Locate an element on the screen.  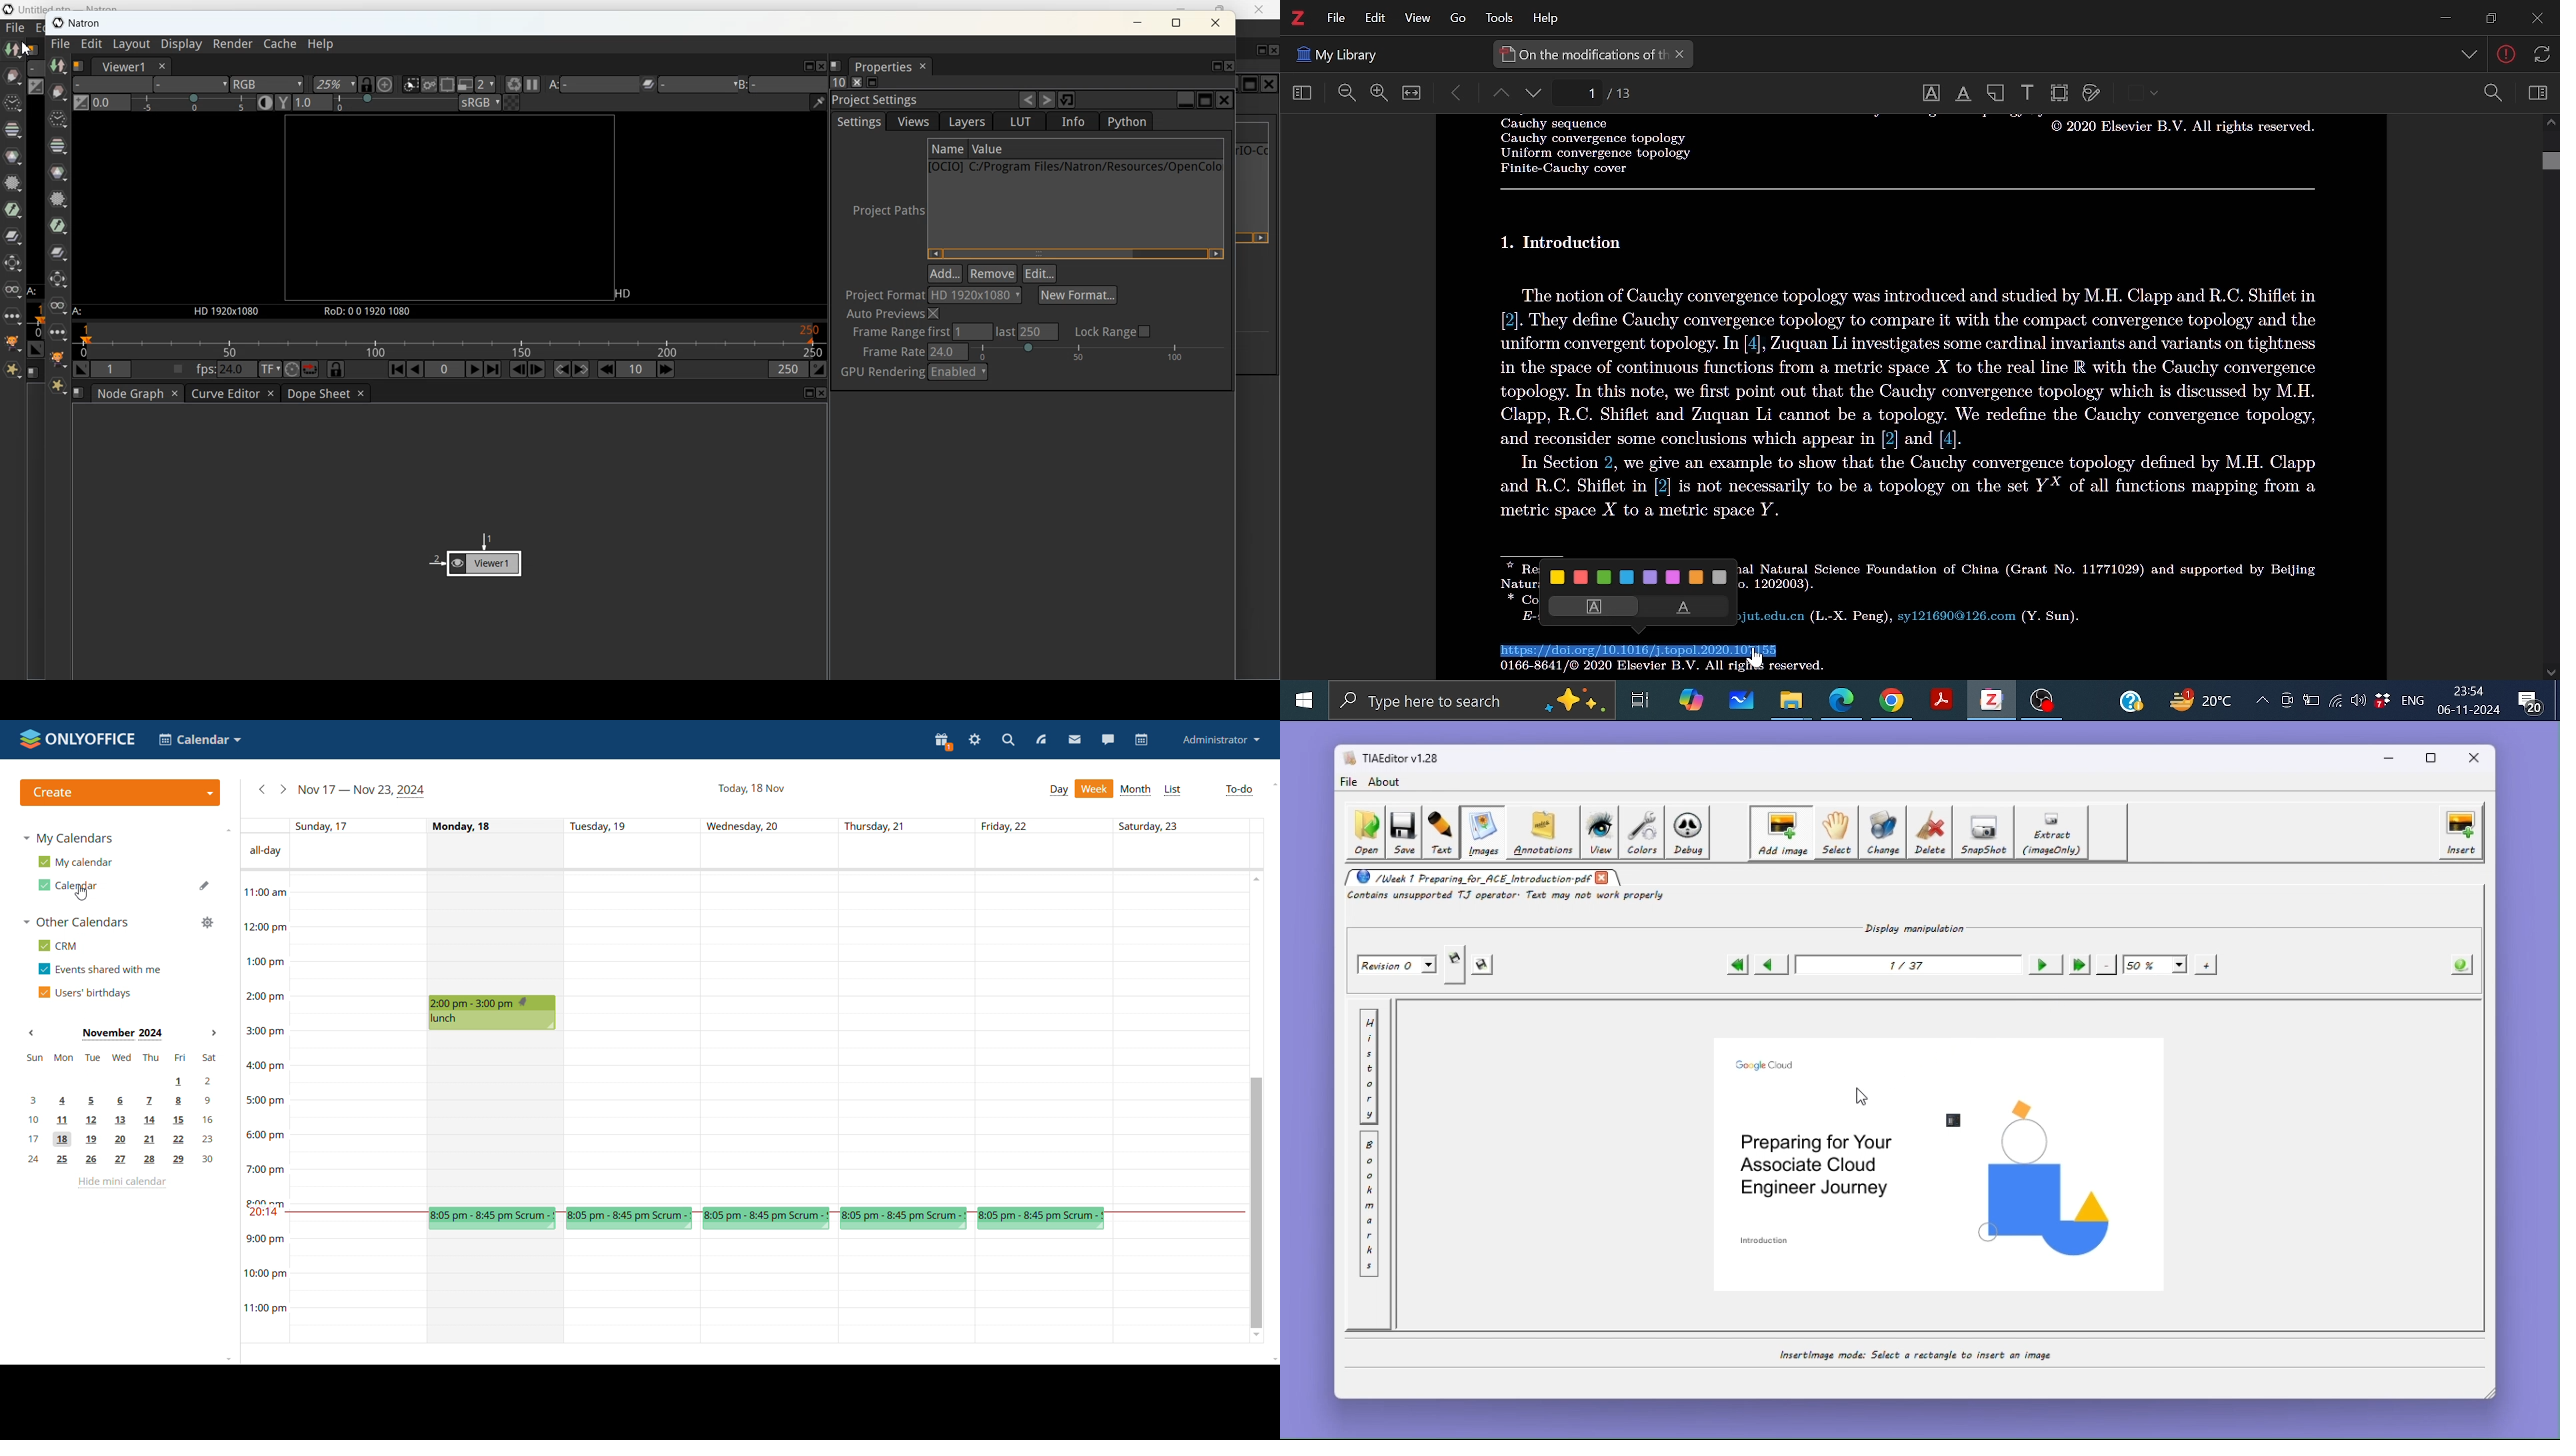
settings is located at coordinates (976, 739).